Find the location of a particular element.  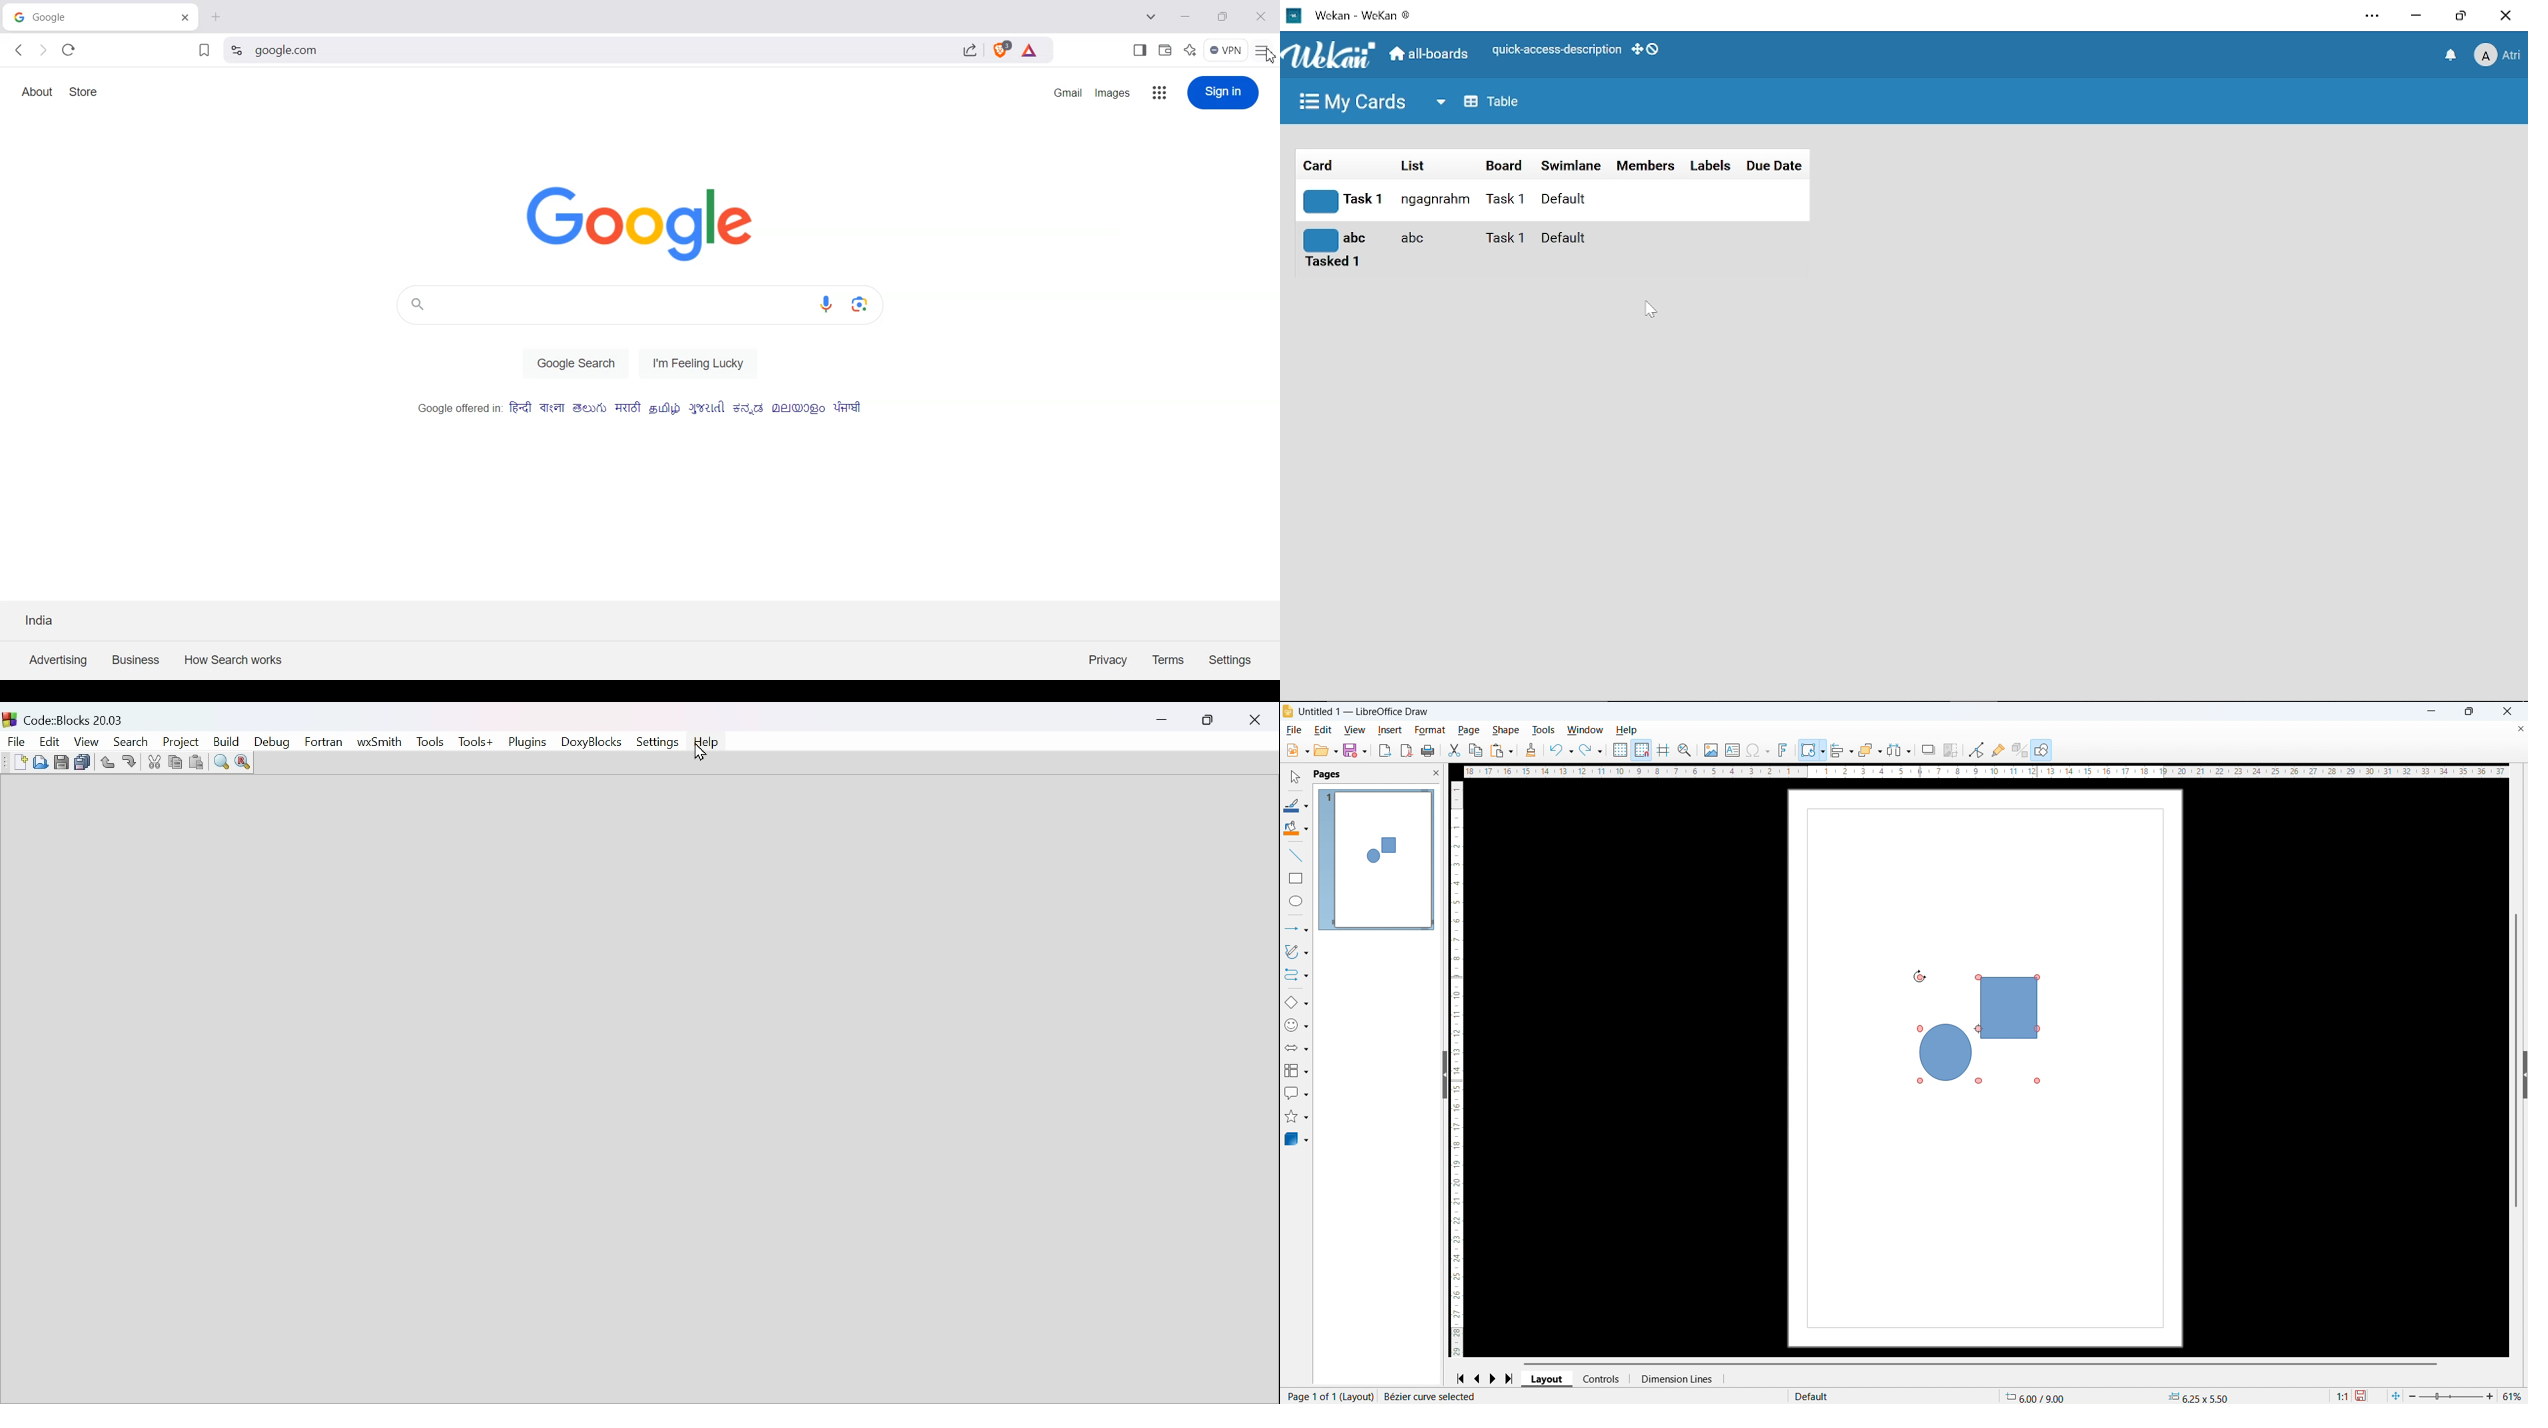

Help is located at coordinates (709, 739).